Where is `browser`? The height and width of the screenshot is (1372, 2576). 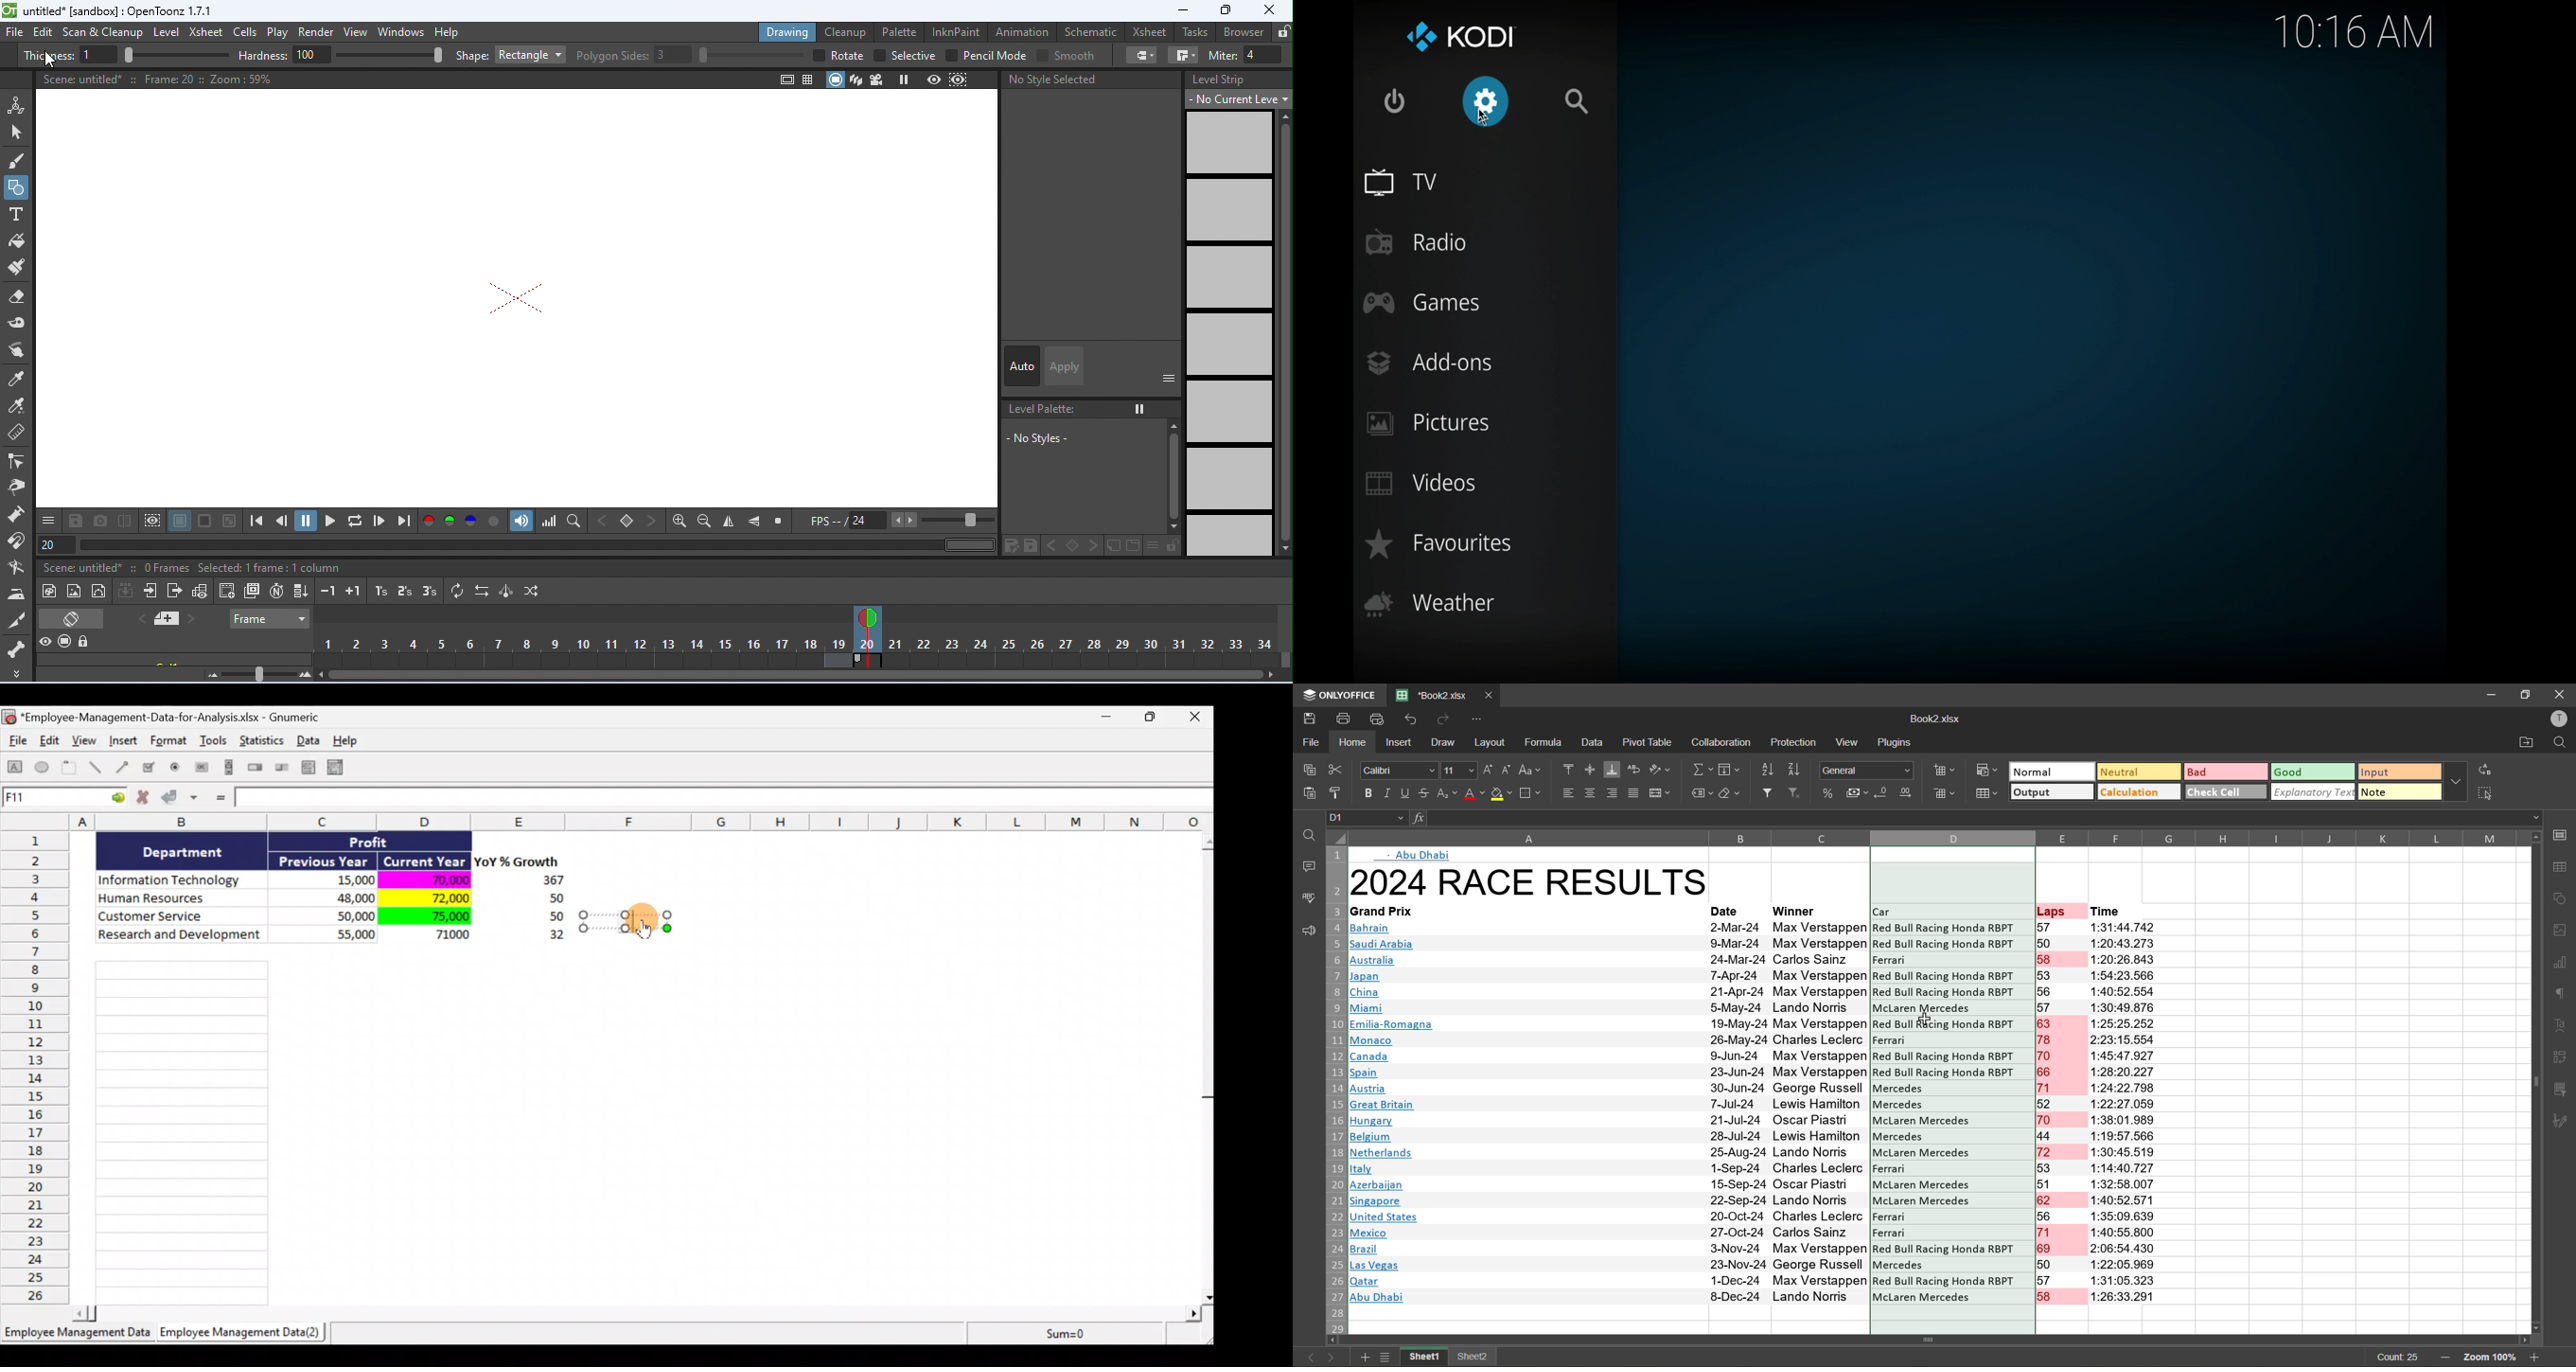
browser is located at coordinates (1244, 32).